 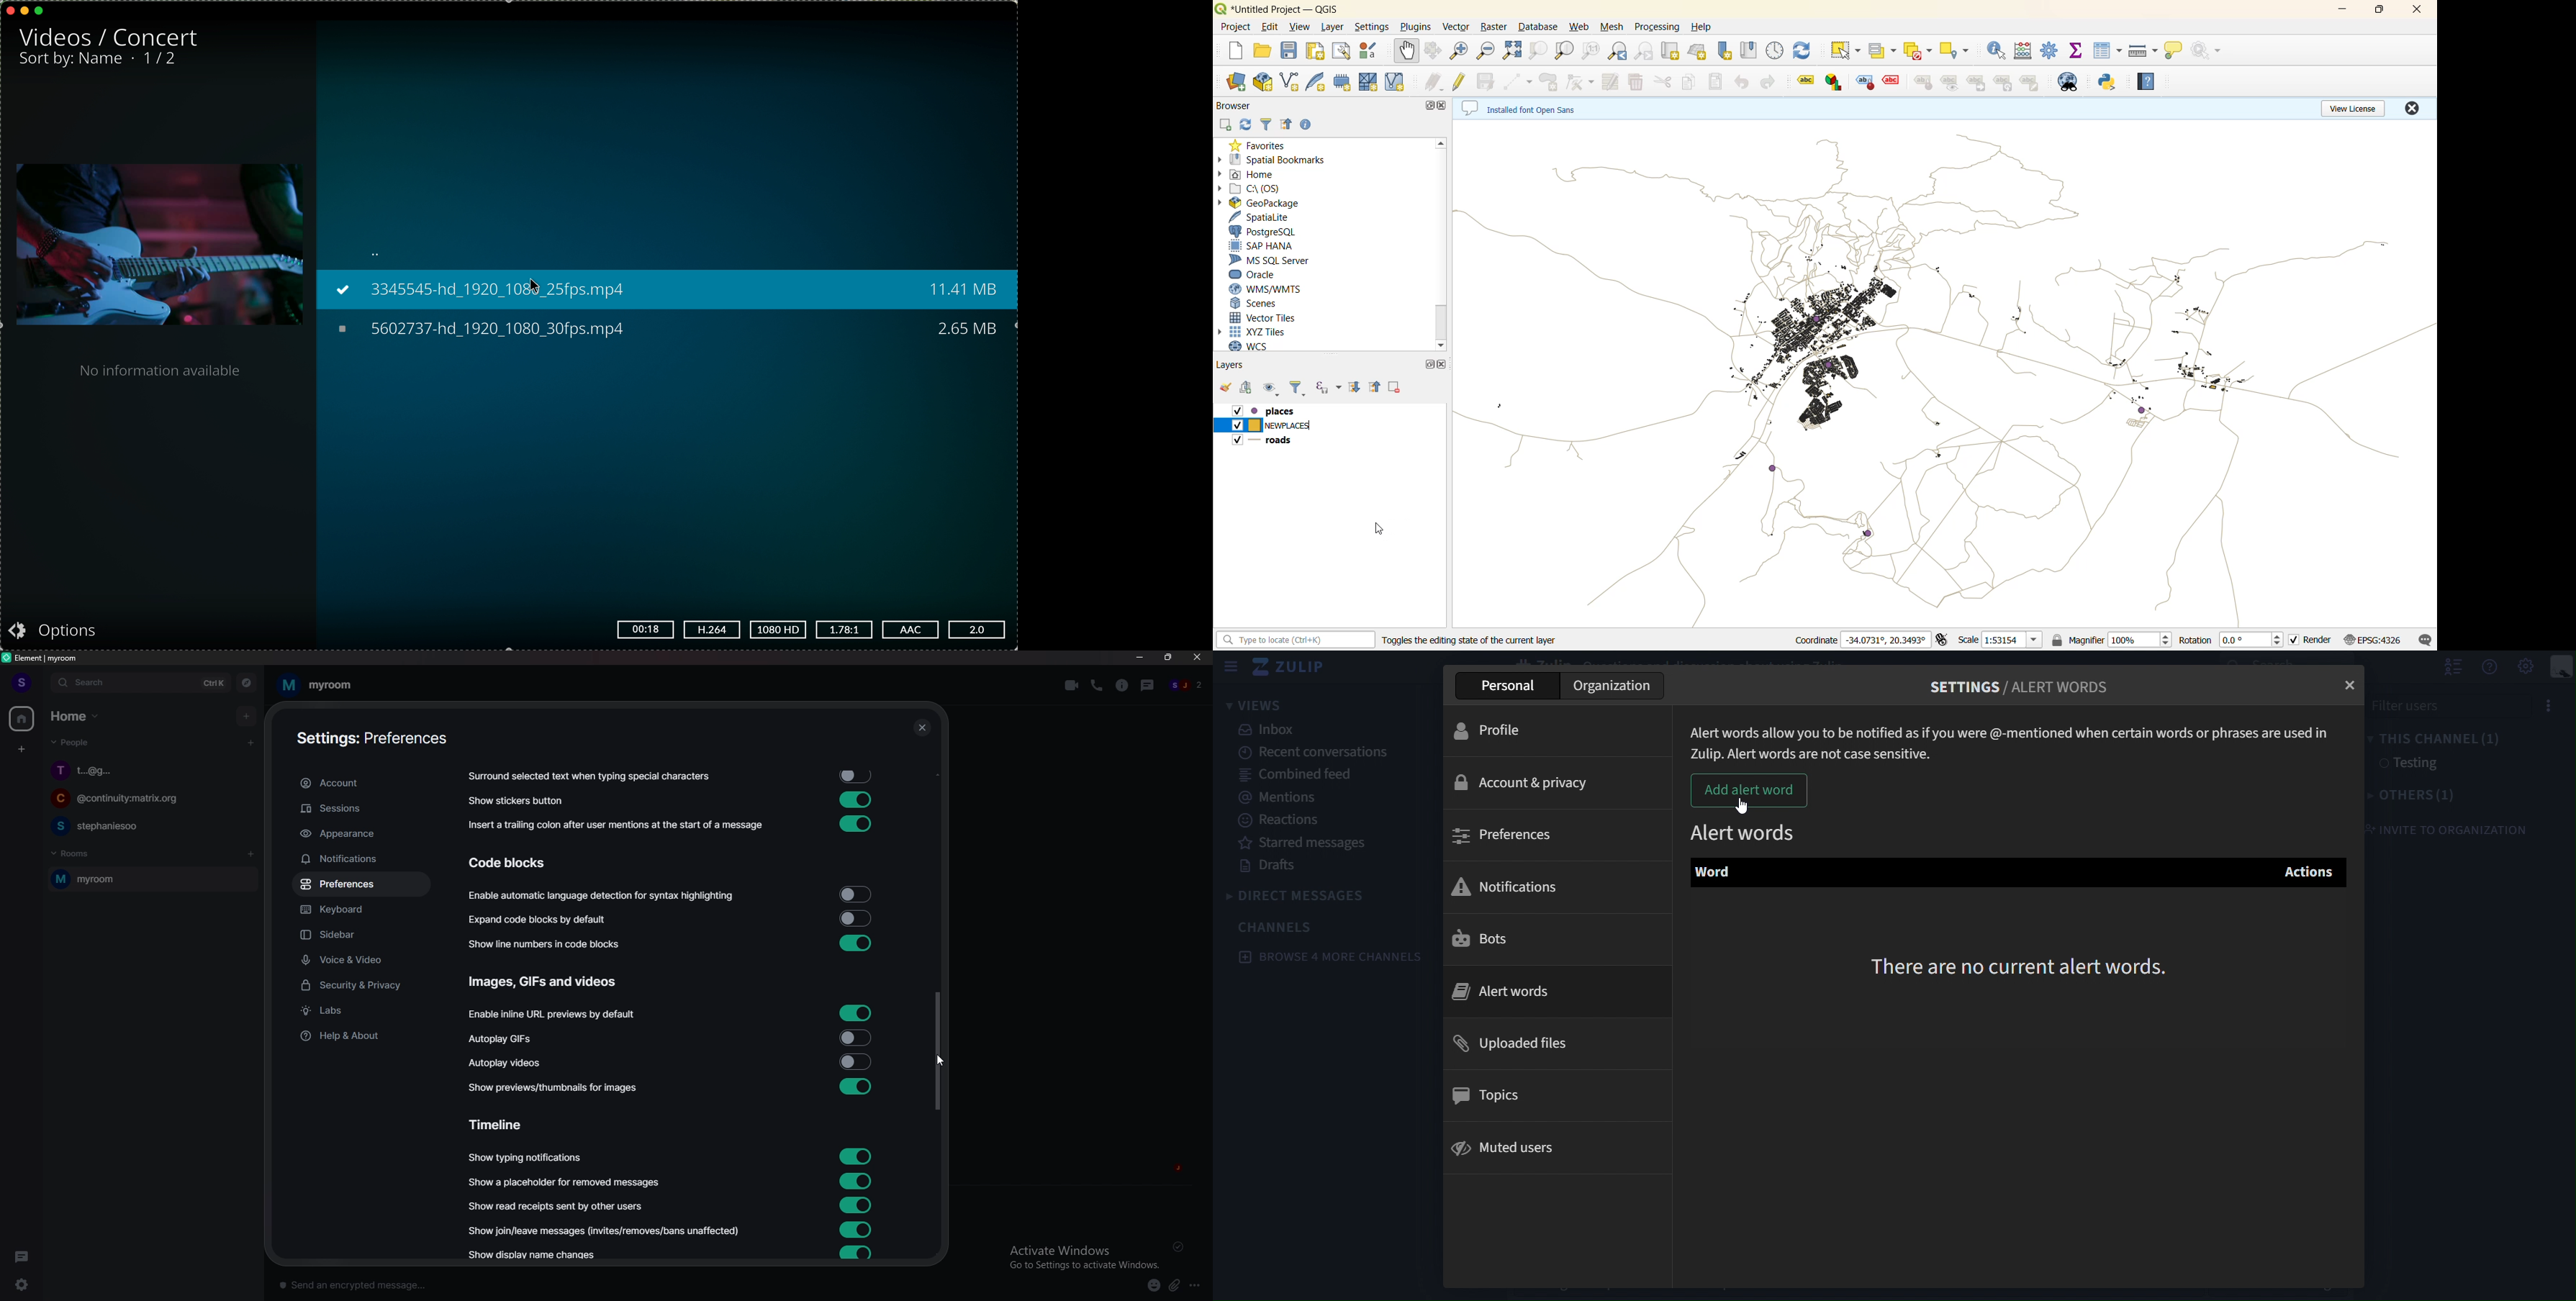 I want to click on linked label, so click(x=1979, y=84).